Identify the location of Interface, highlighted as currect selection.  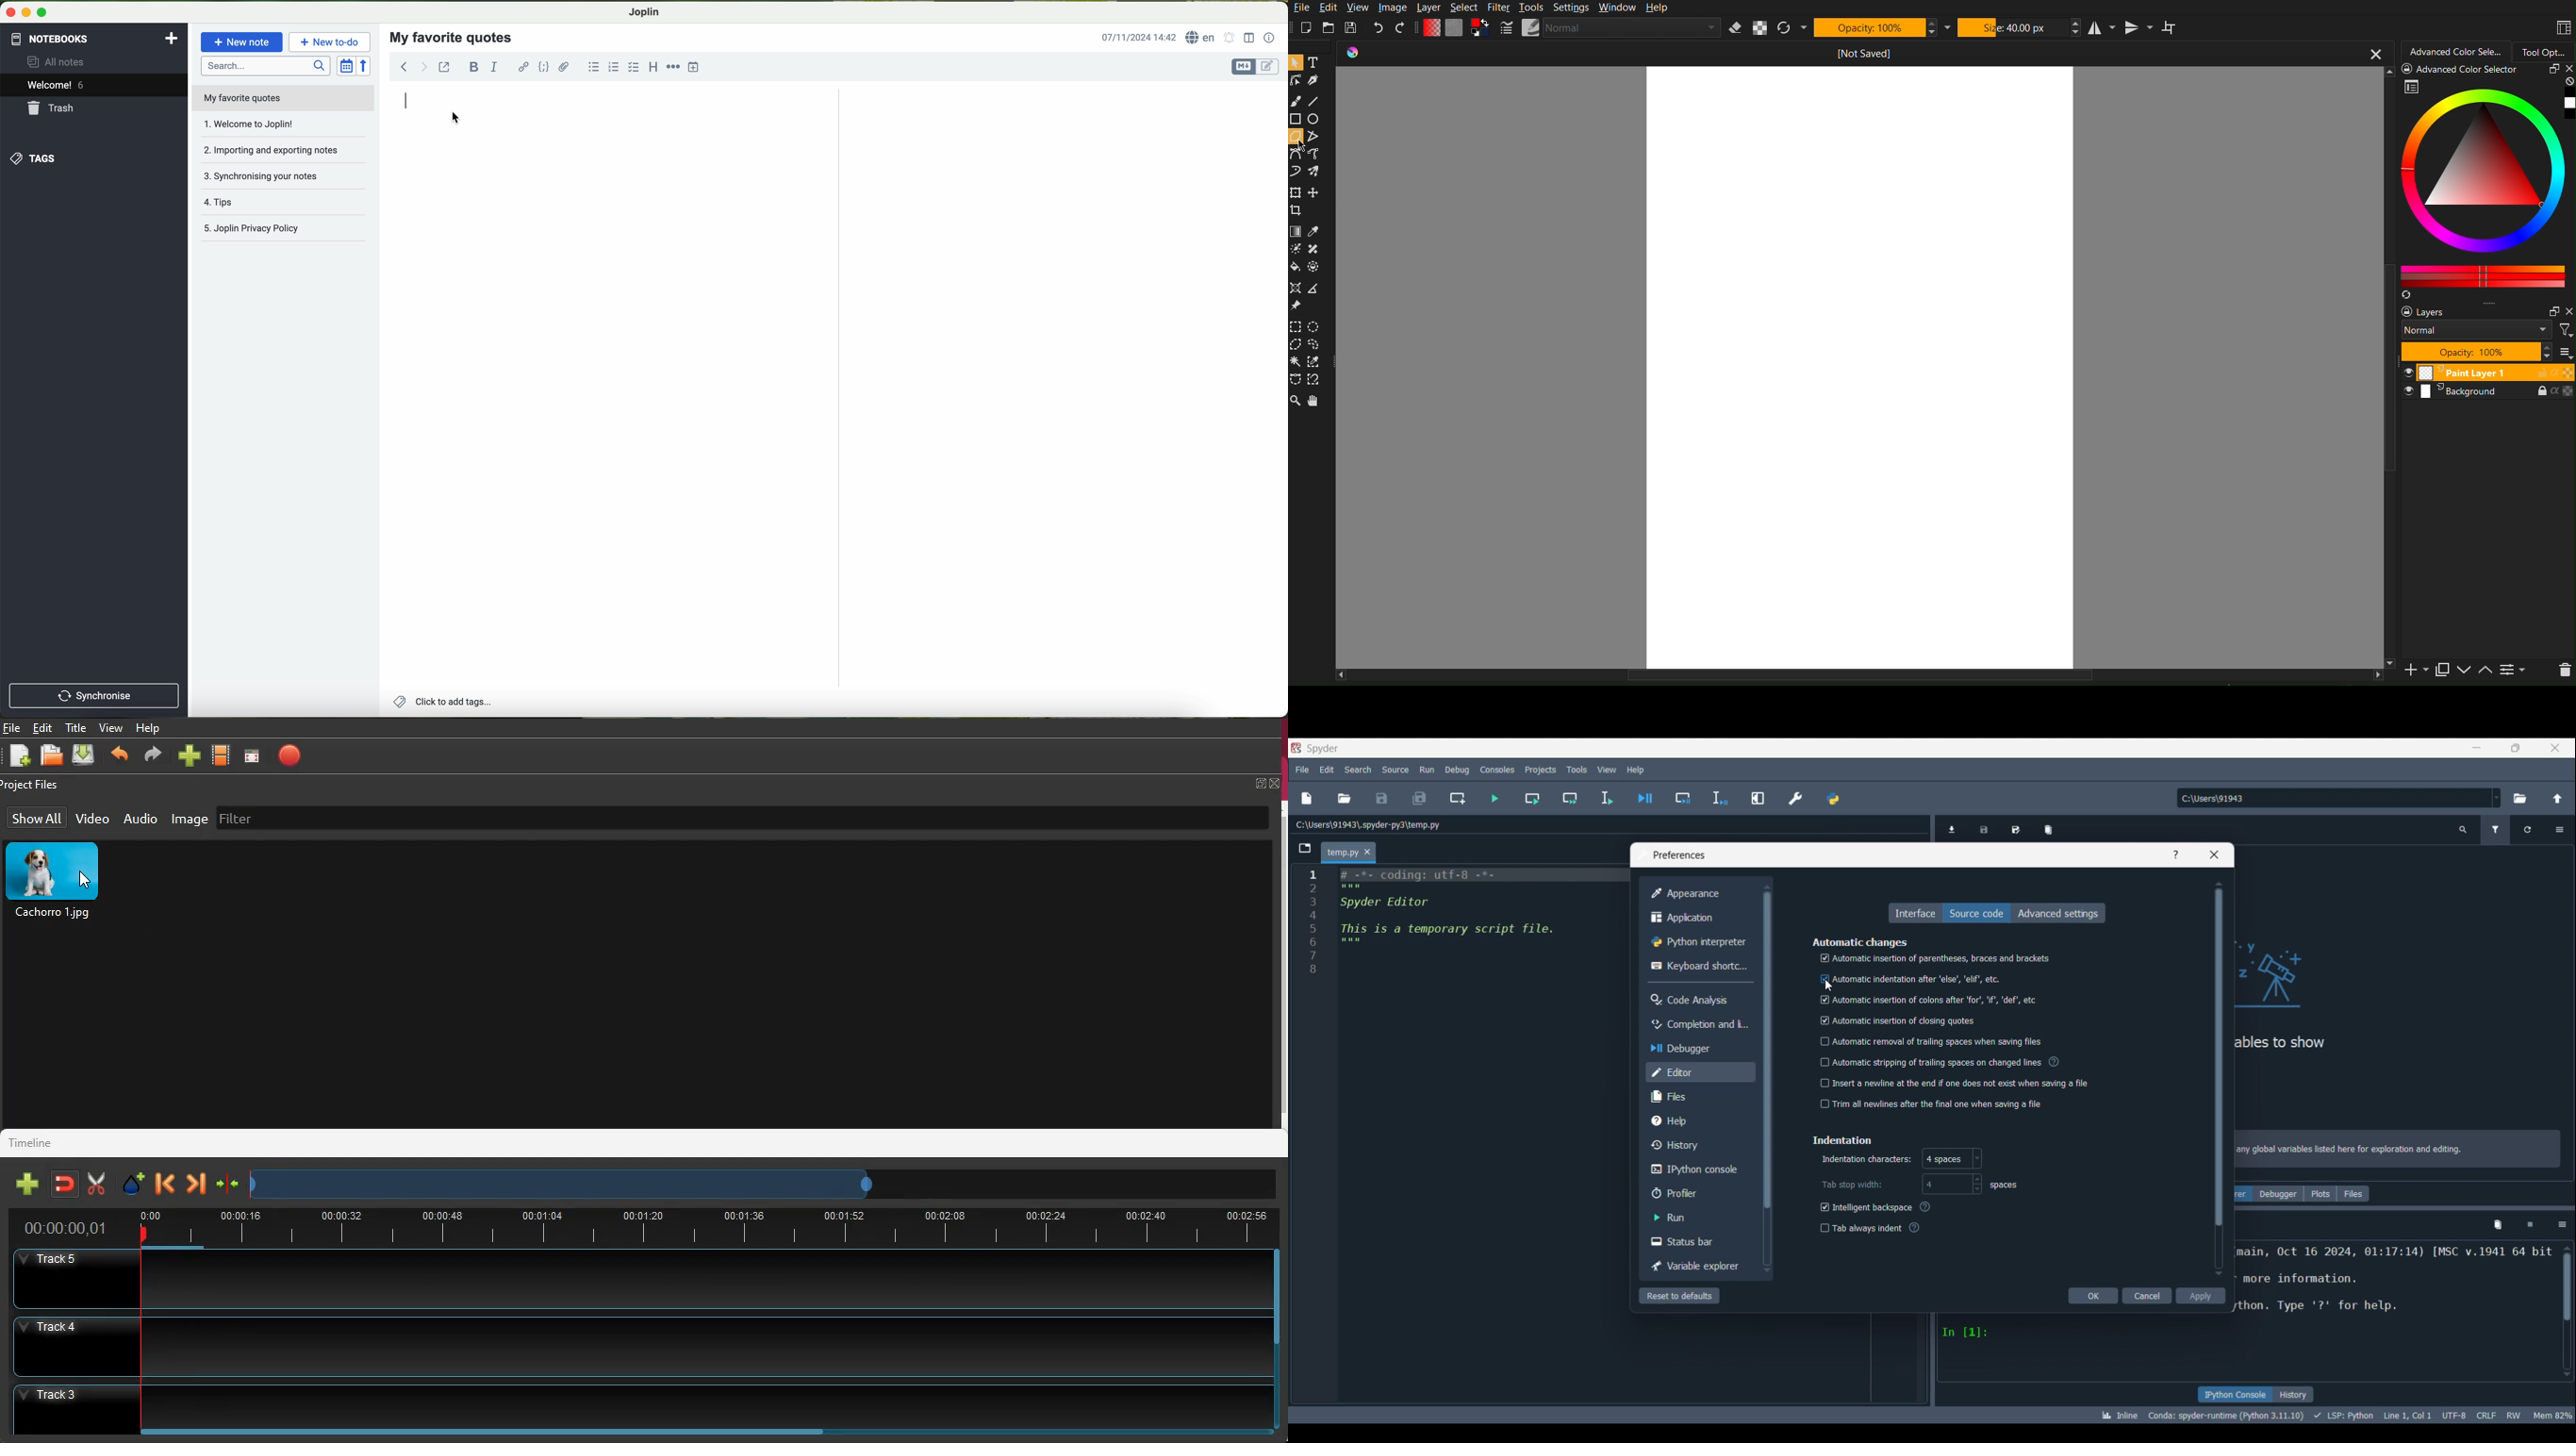
(1915, 912).